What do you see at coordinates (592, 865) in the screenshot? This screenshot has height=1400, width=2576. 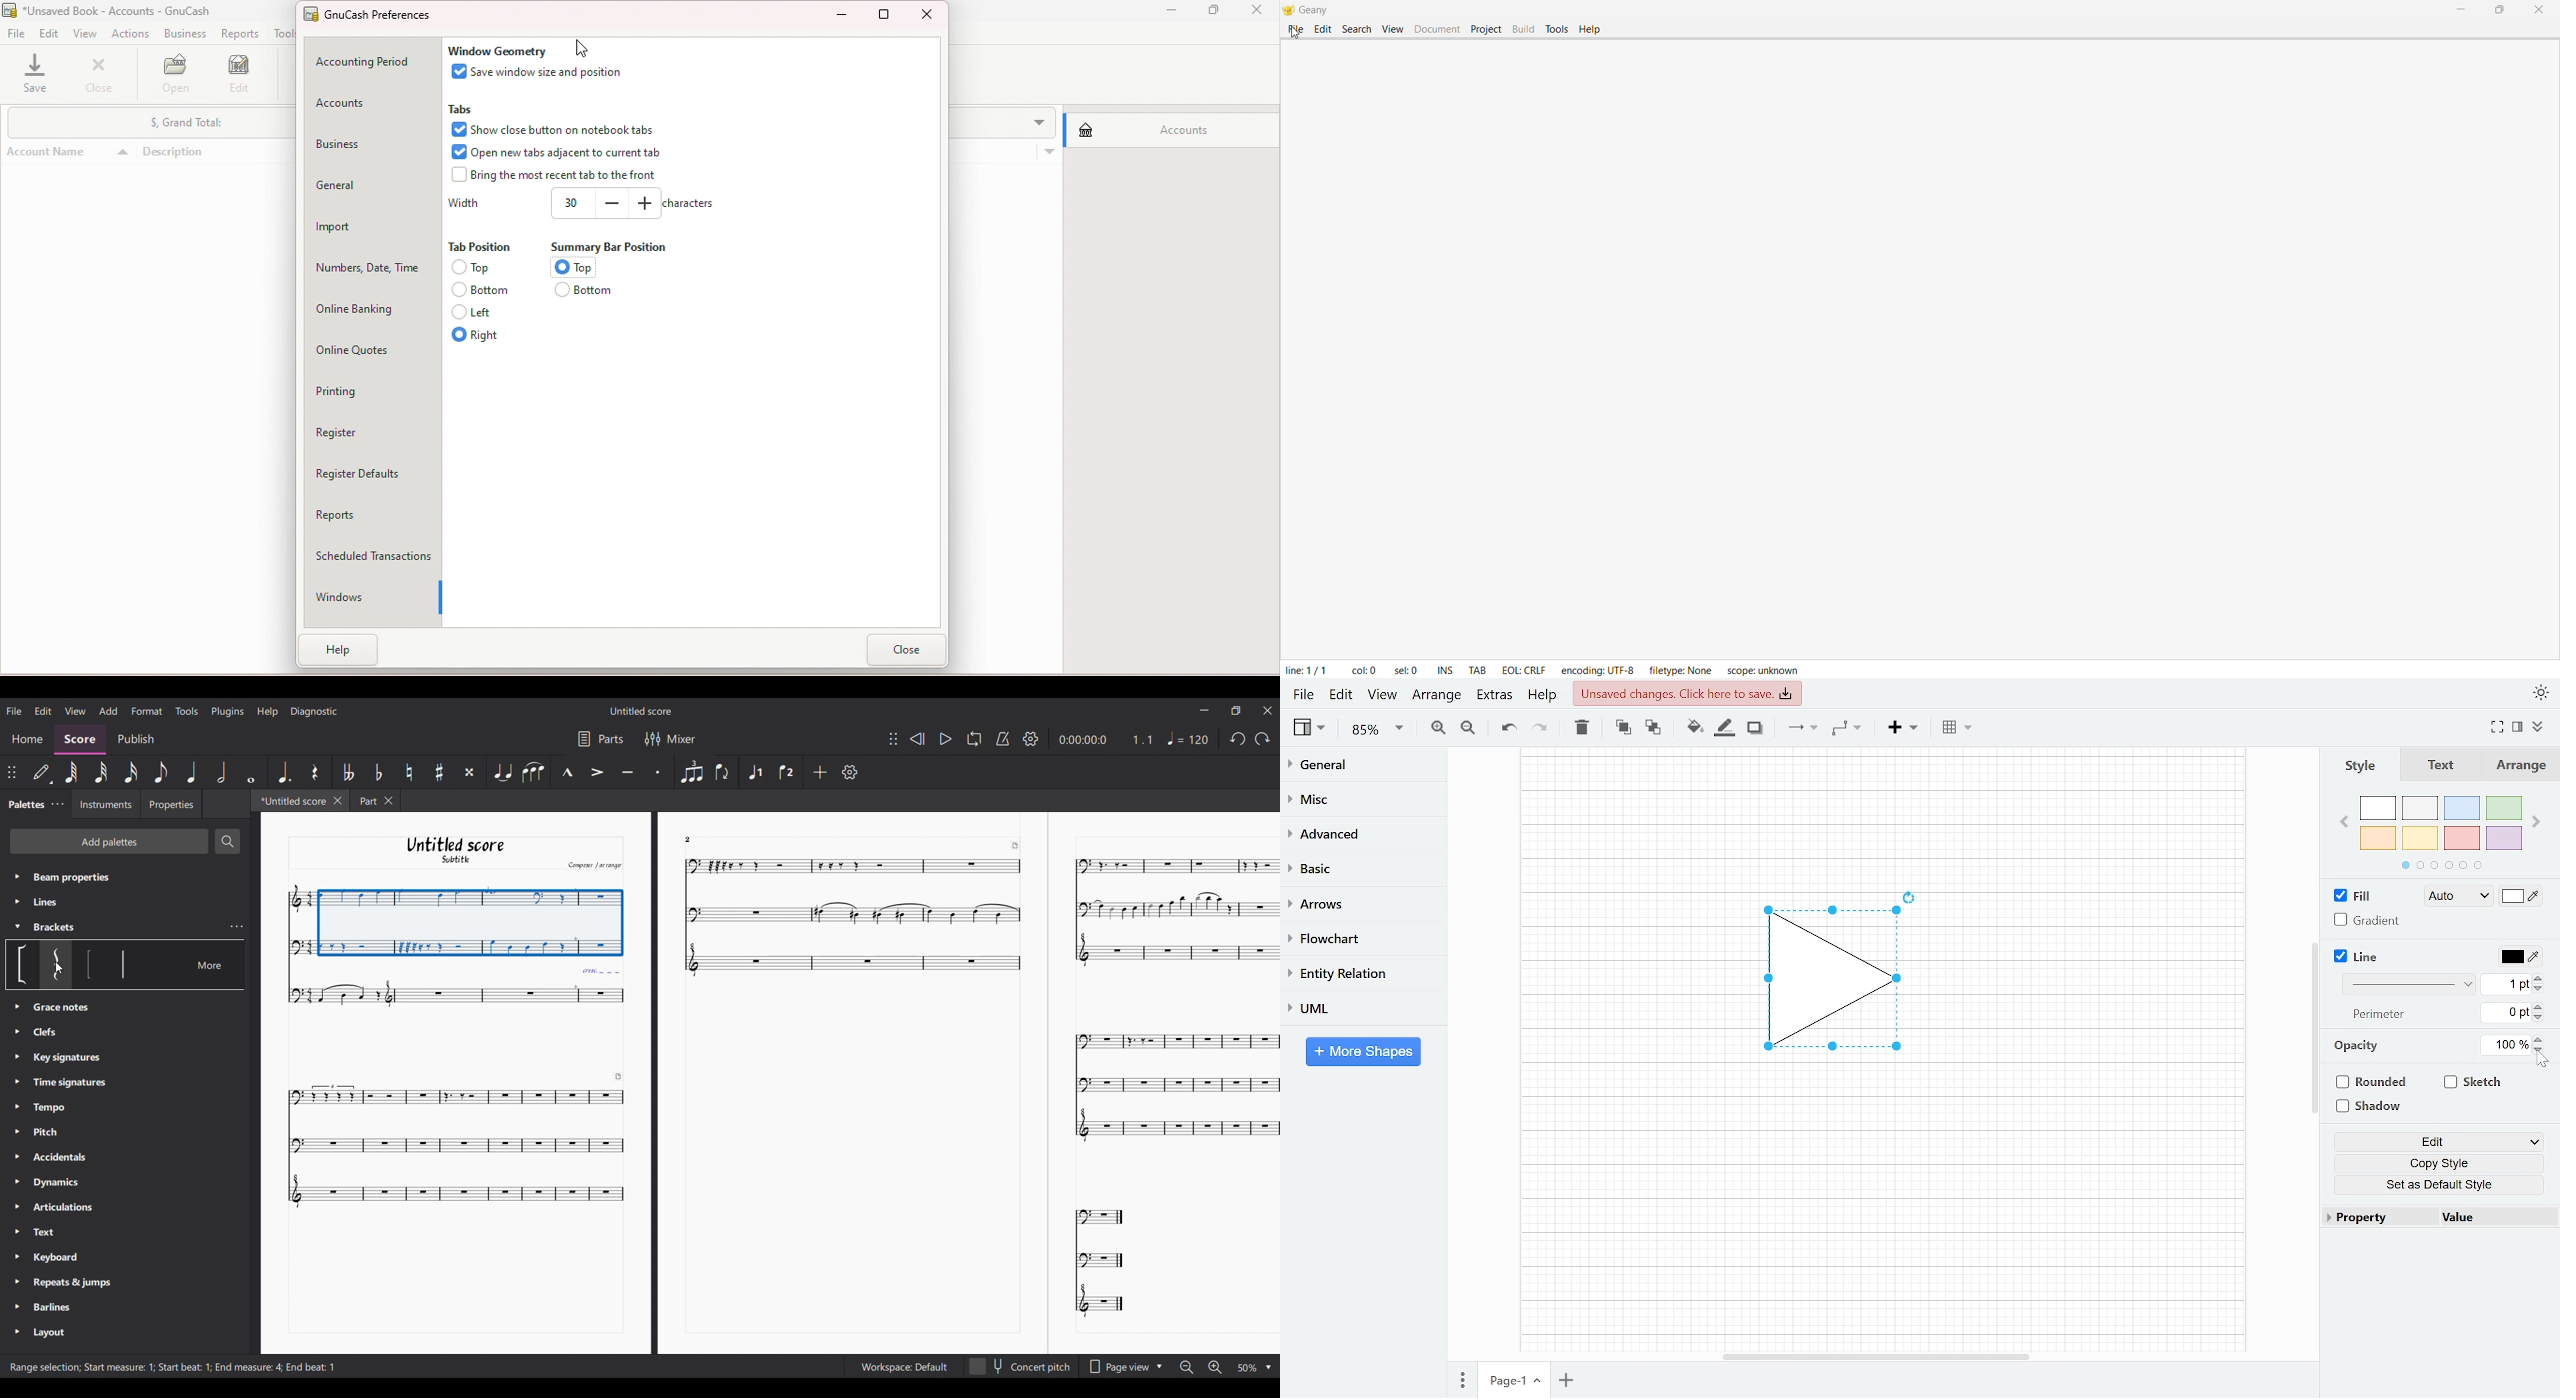 I see `Comput arrange` at bounding box center [592, 865].